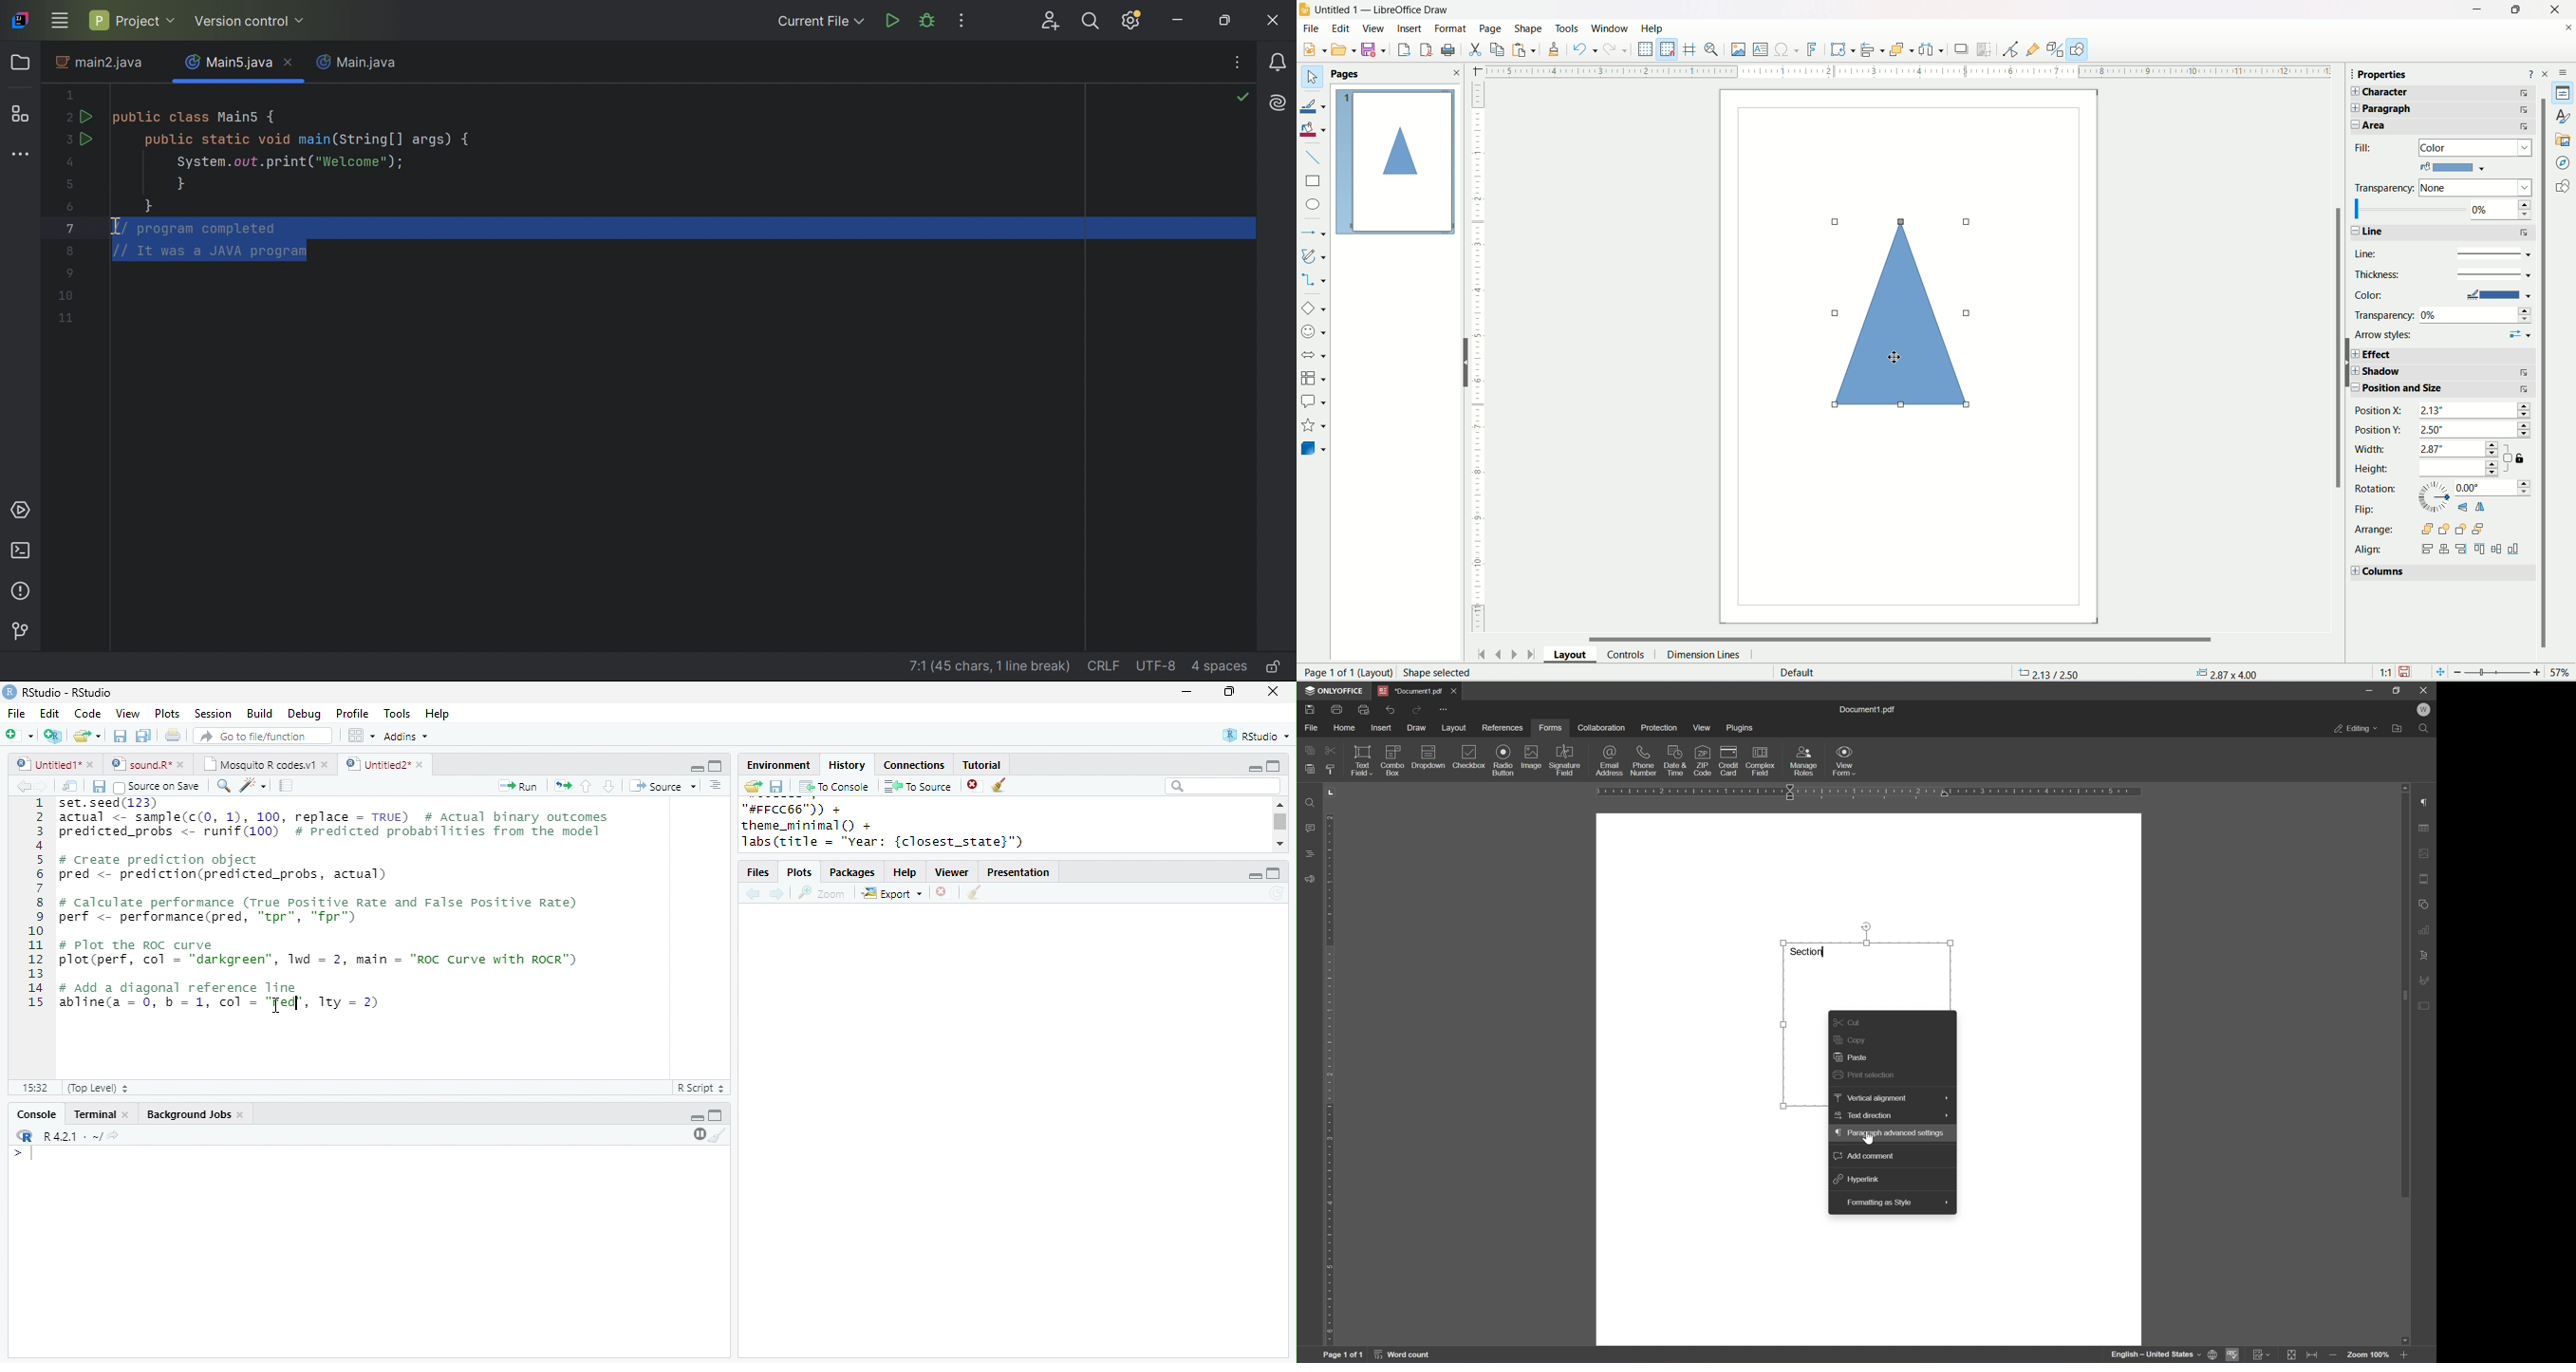 The image size is (2576, 1372). What do you see at coordinates (1279, 804) in the screenshot?
I see `scroll up` at bounding box center [1279, 804].